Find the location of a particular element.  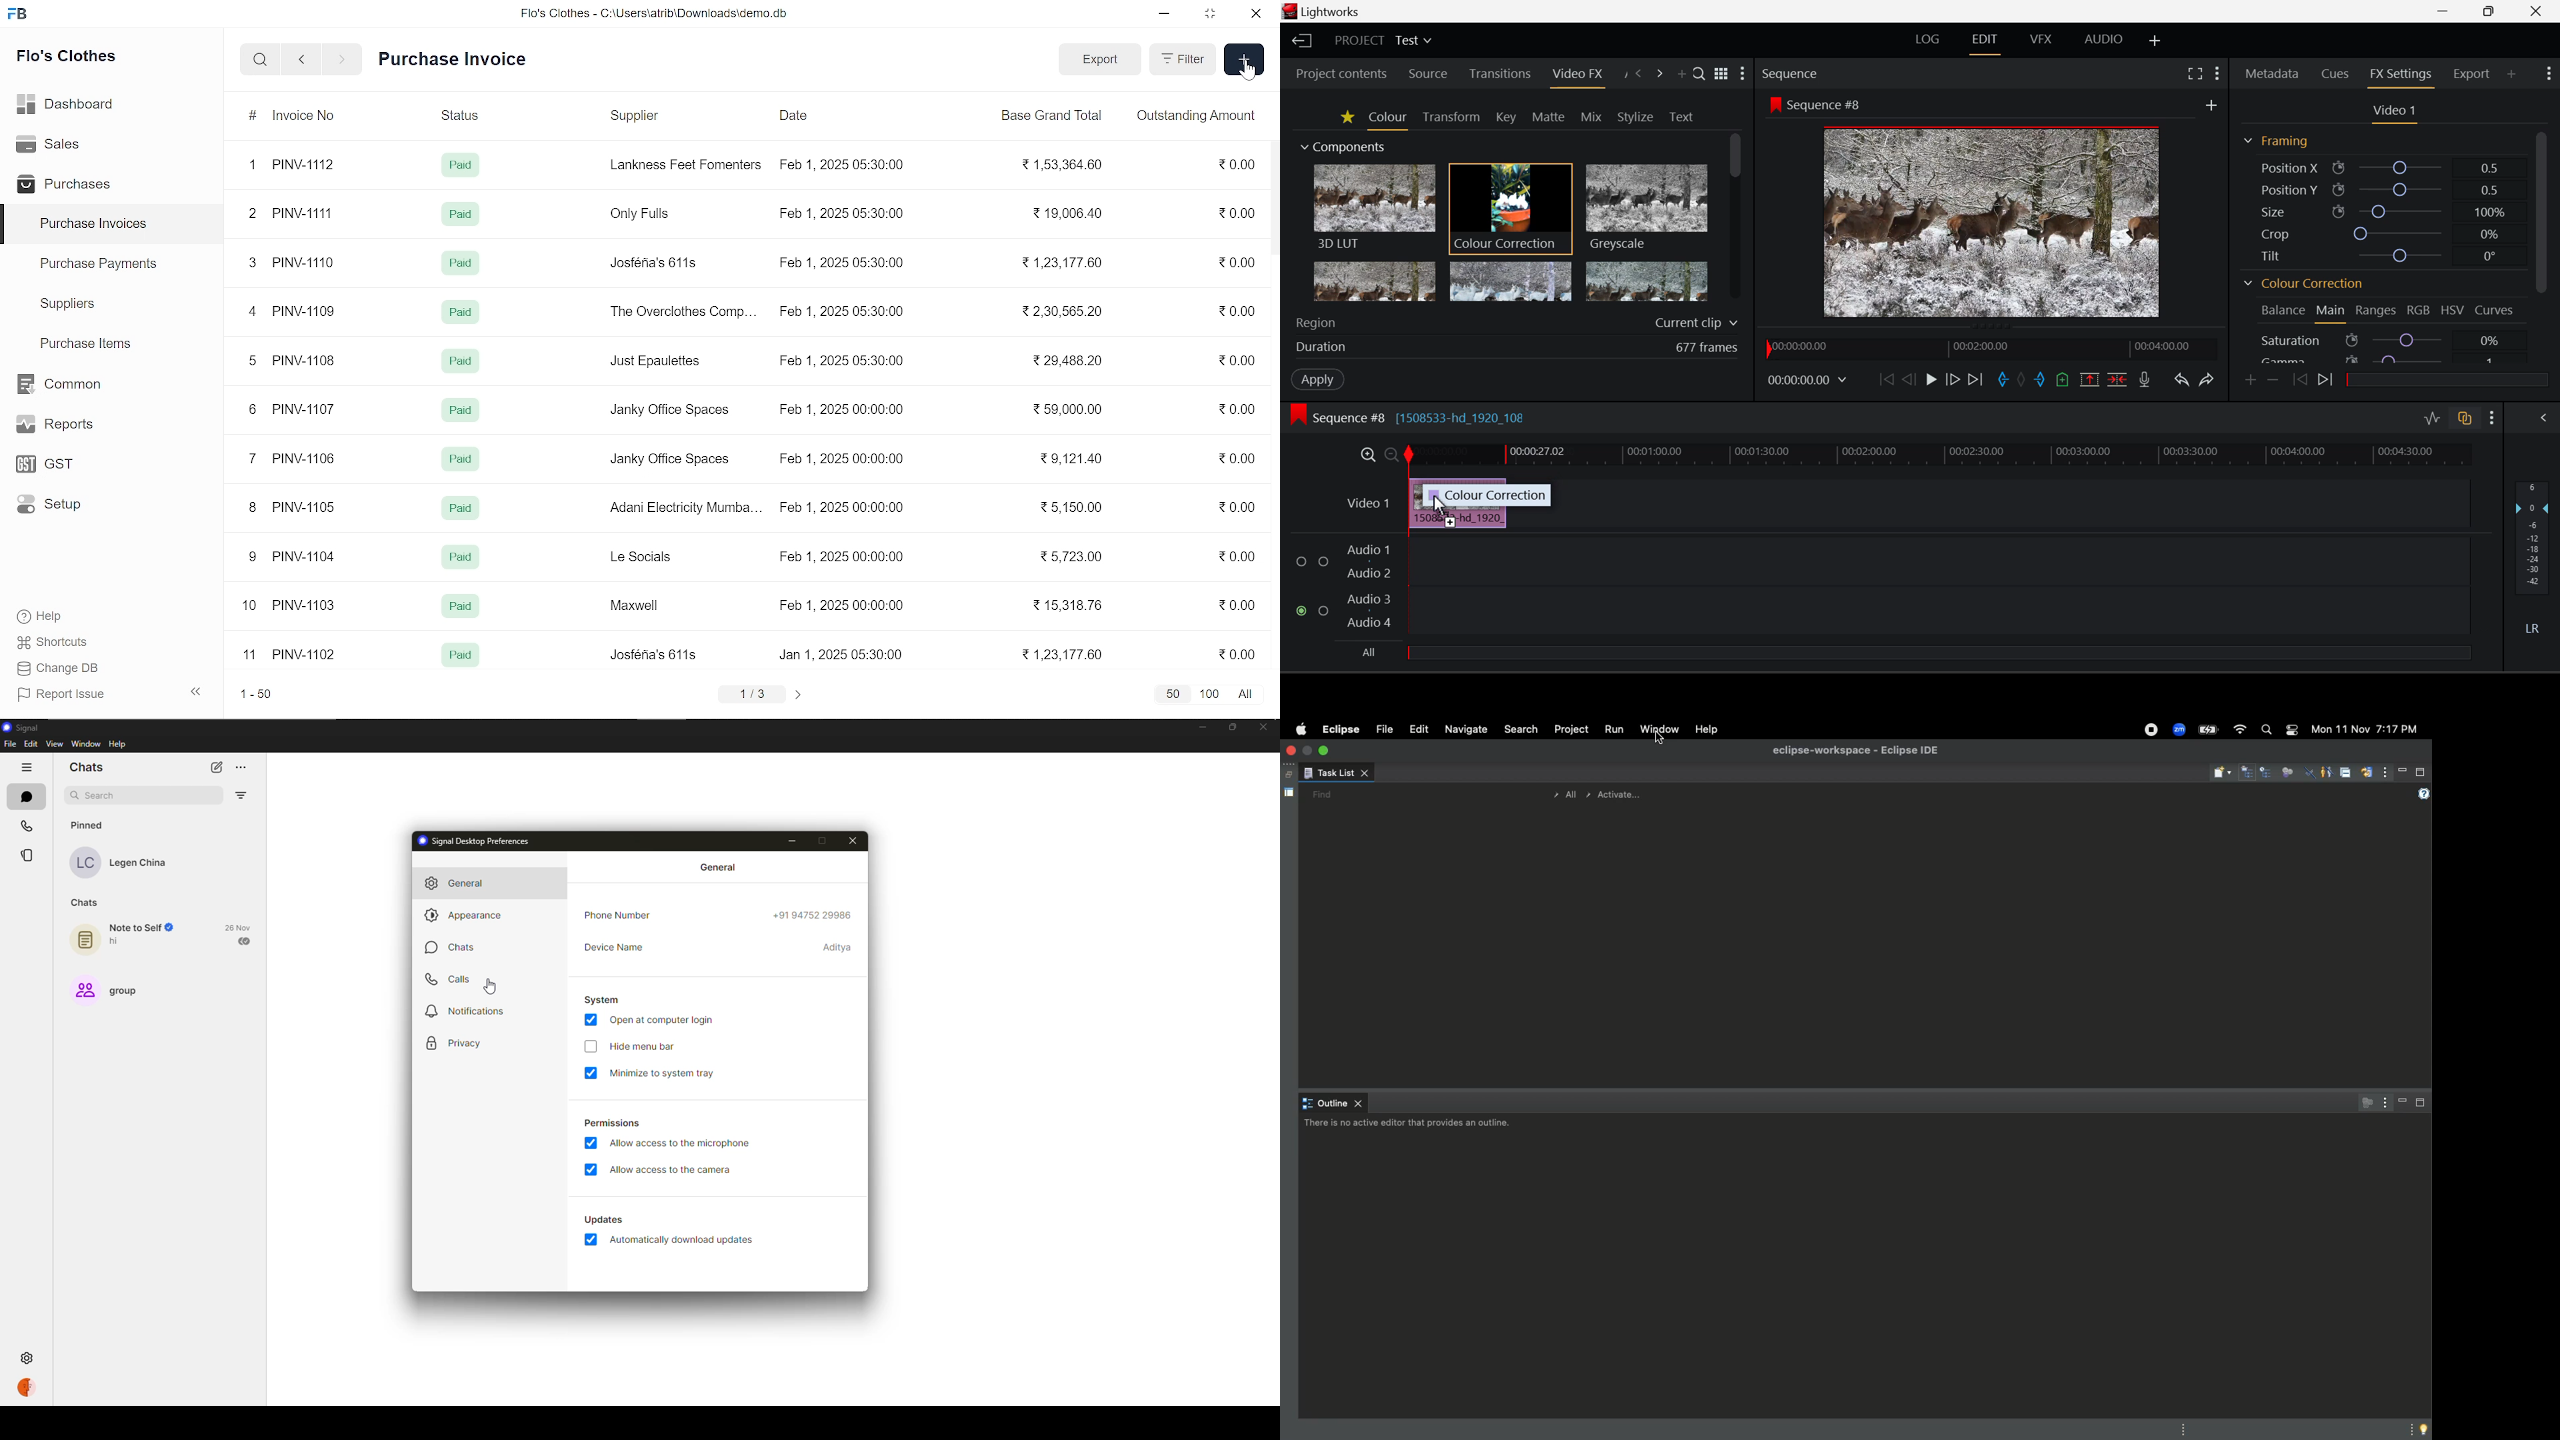

enabled is located at coordinates (591, 1243).